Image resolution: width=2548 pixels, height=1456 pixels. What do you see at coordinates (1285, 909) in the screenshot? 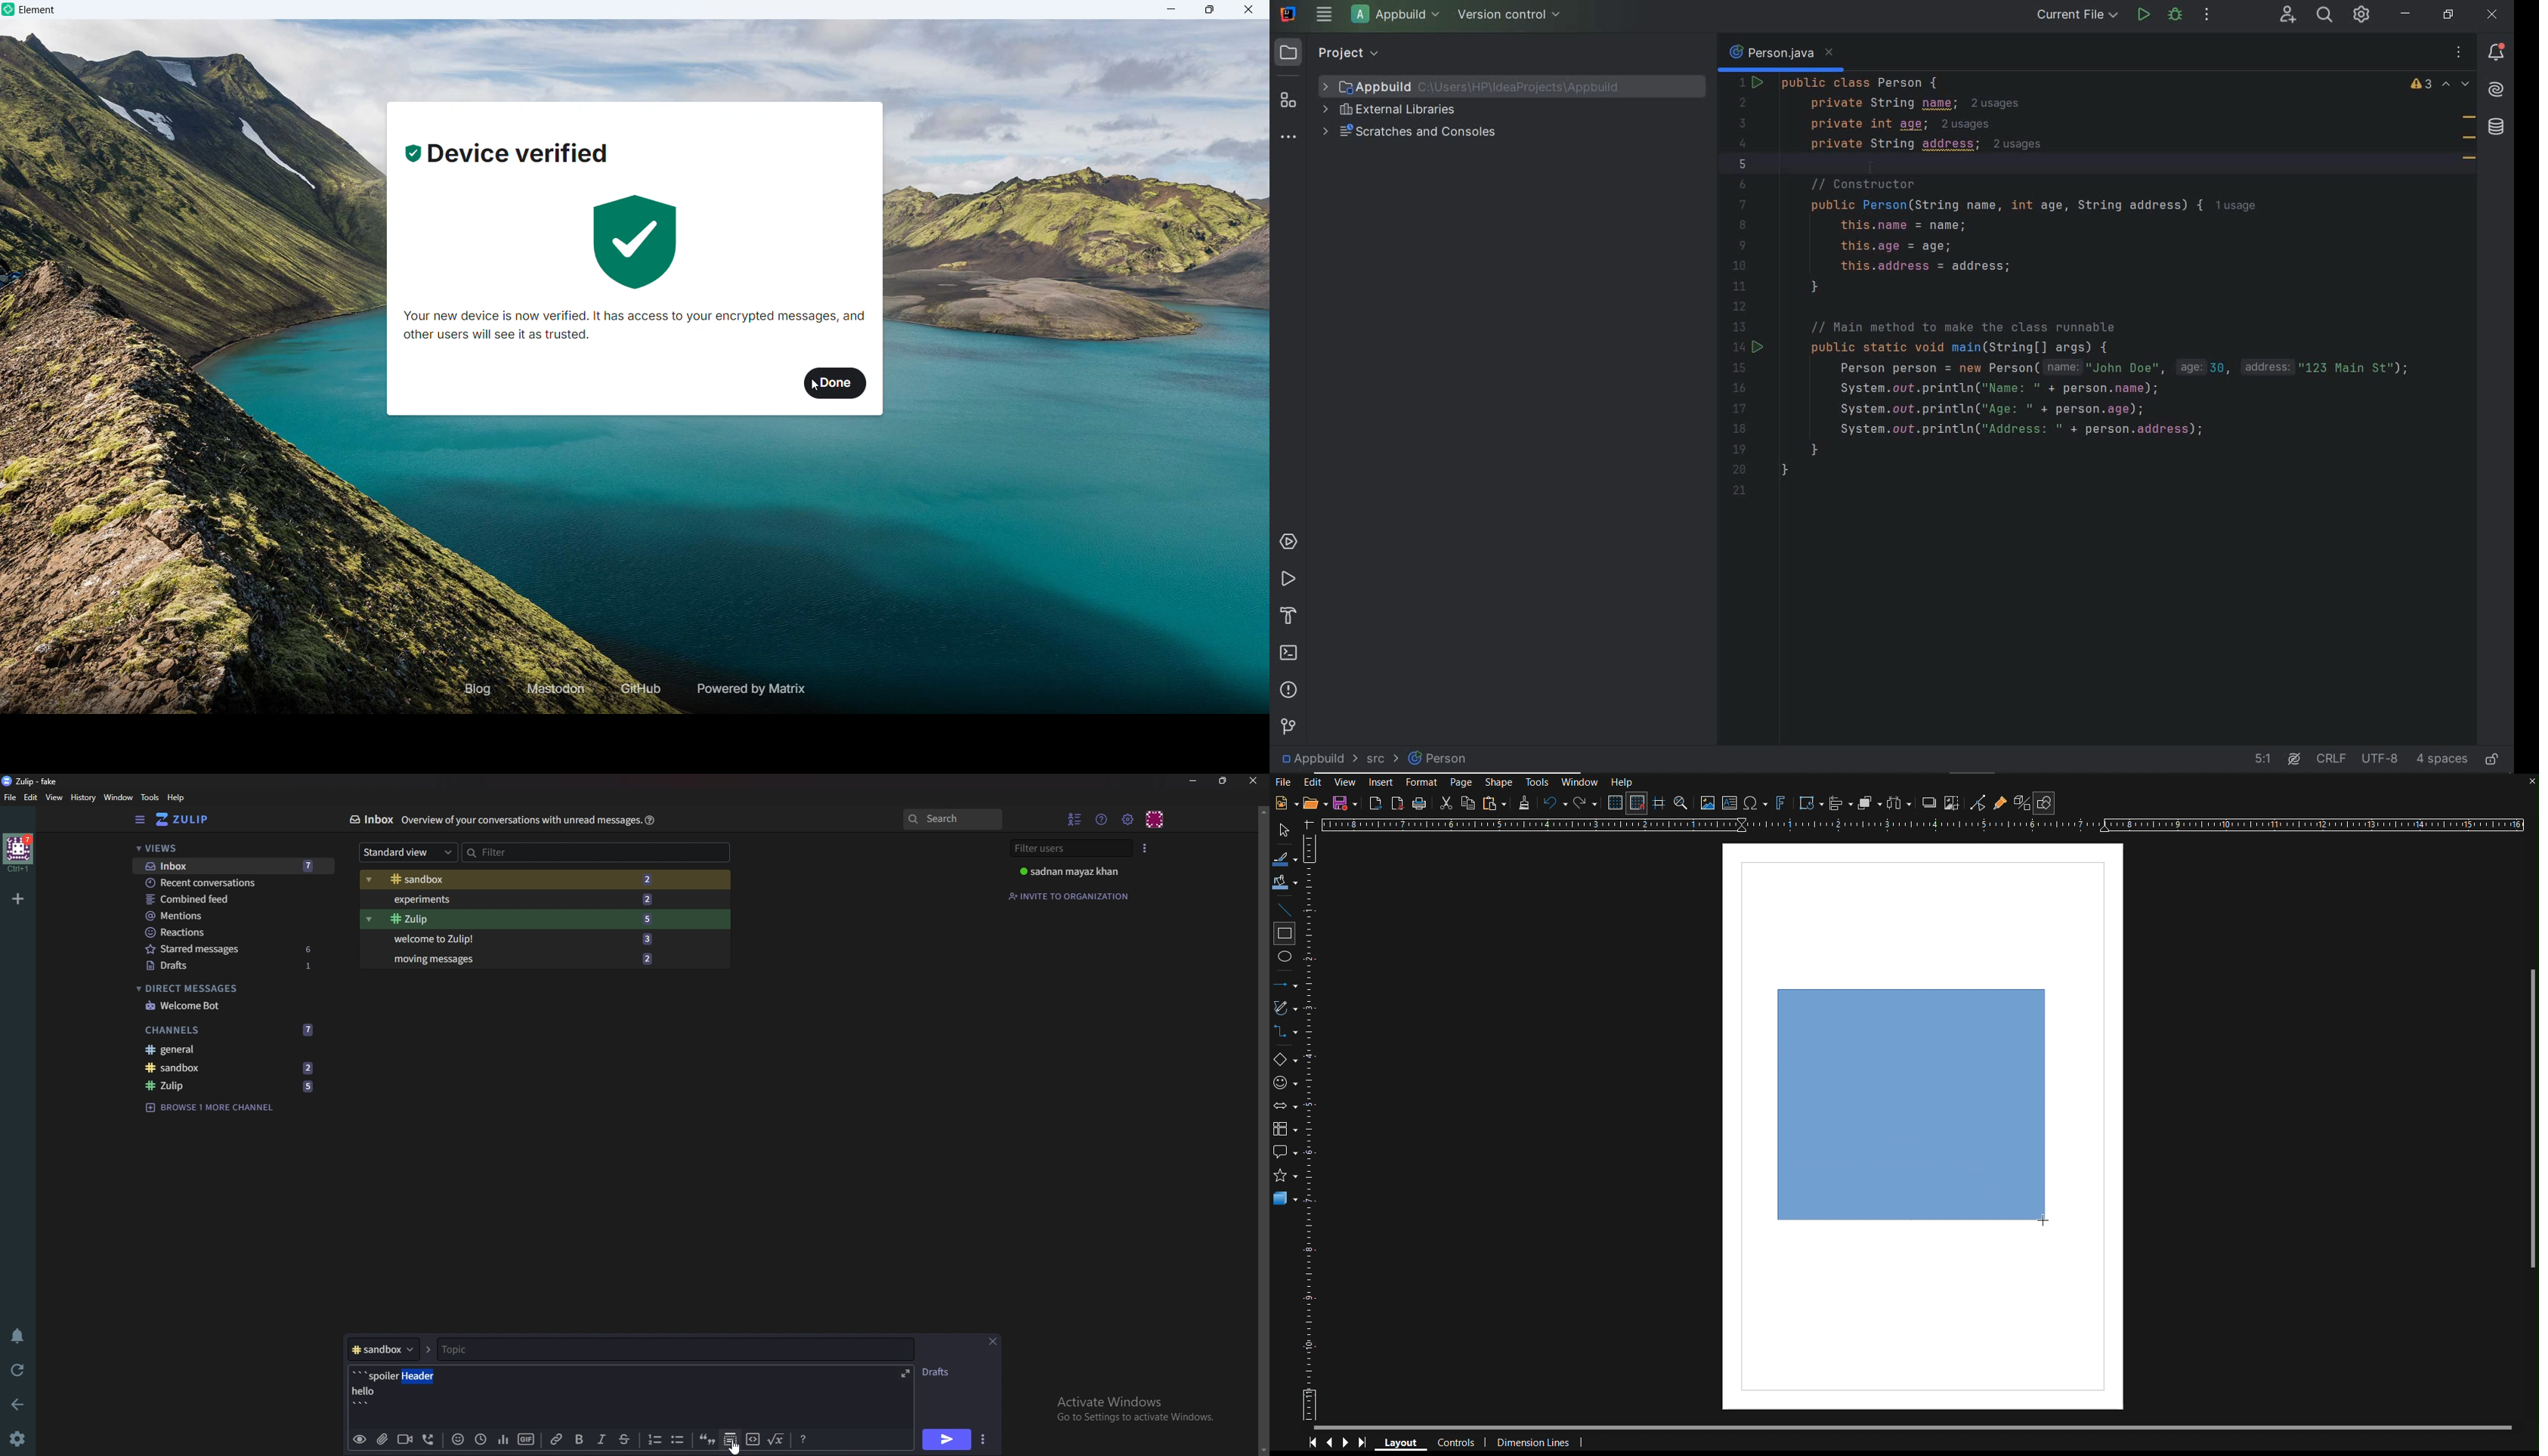
I see `Line` at bounding box center [1285, 909].